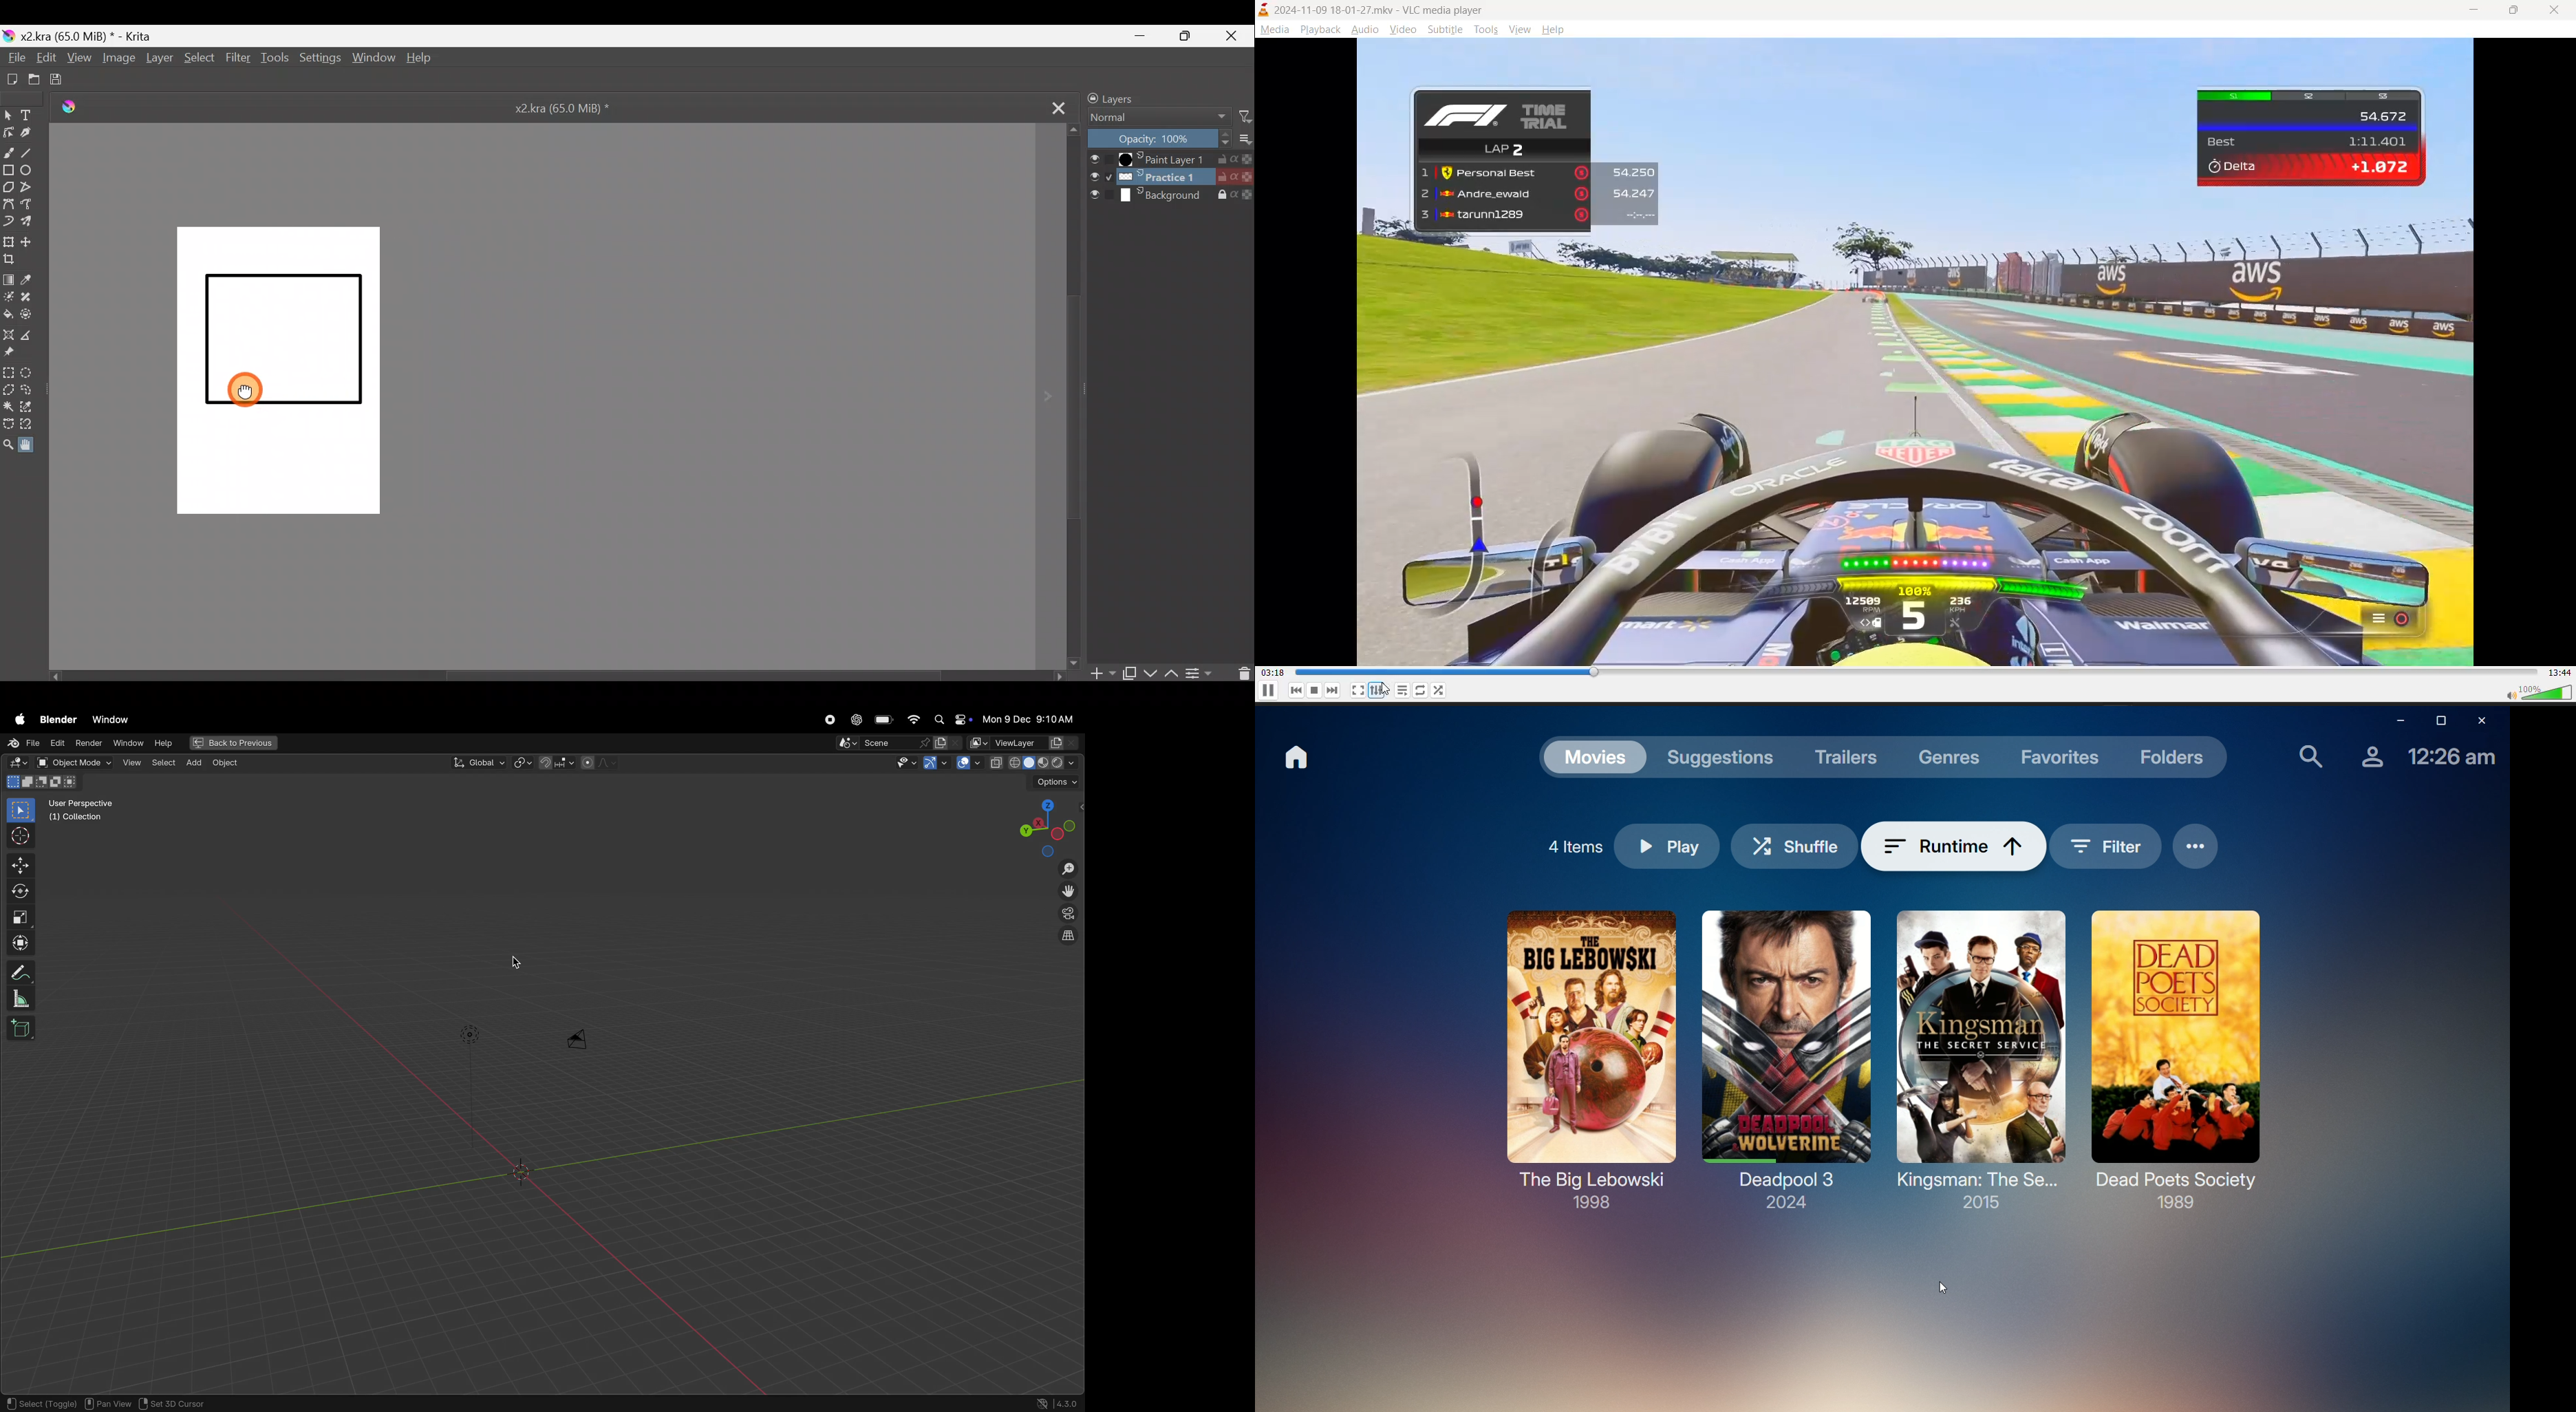 This screenshot has height=1428, width=2576. What do you see at coordinates (30, 374) in the screenshot?
I see `Elliptical selection tool` at bounding box center [30, 374].